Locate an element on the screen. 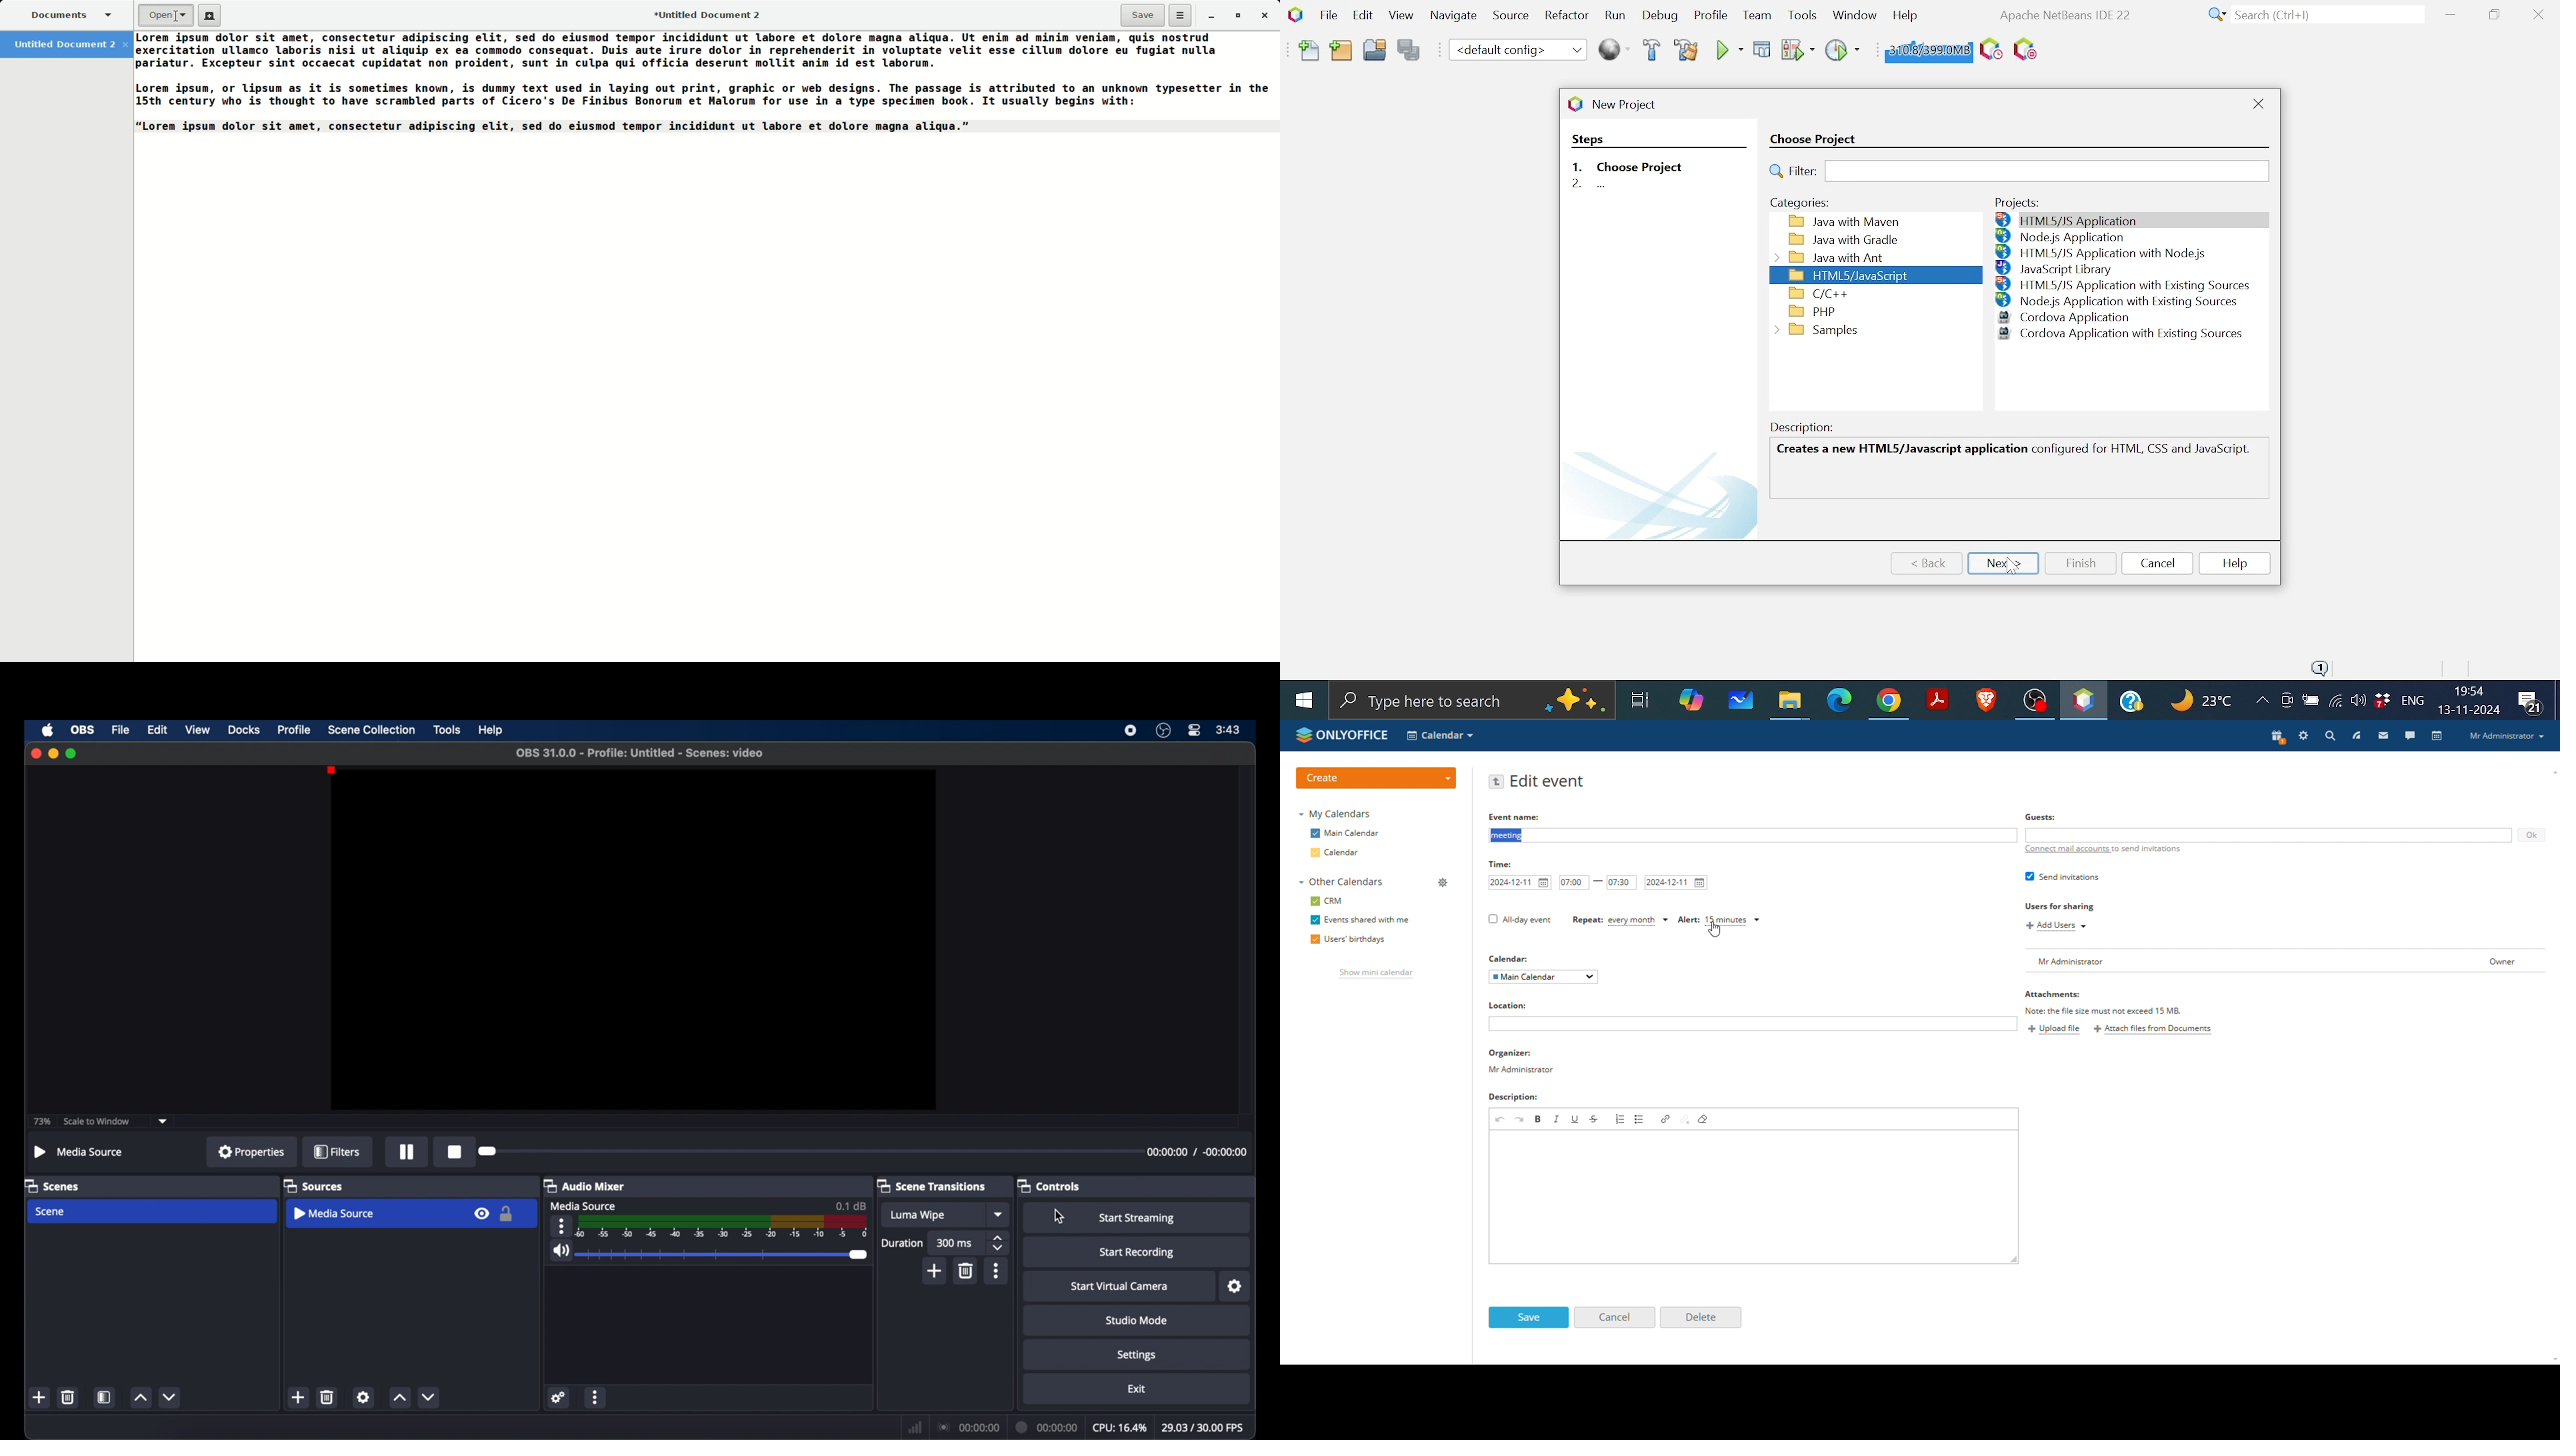 The height and width of the screenshot is (1456, 2576). more options is located at coordinates (596, 1397).